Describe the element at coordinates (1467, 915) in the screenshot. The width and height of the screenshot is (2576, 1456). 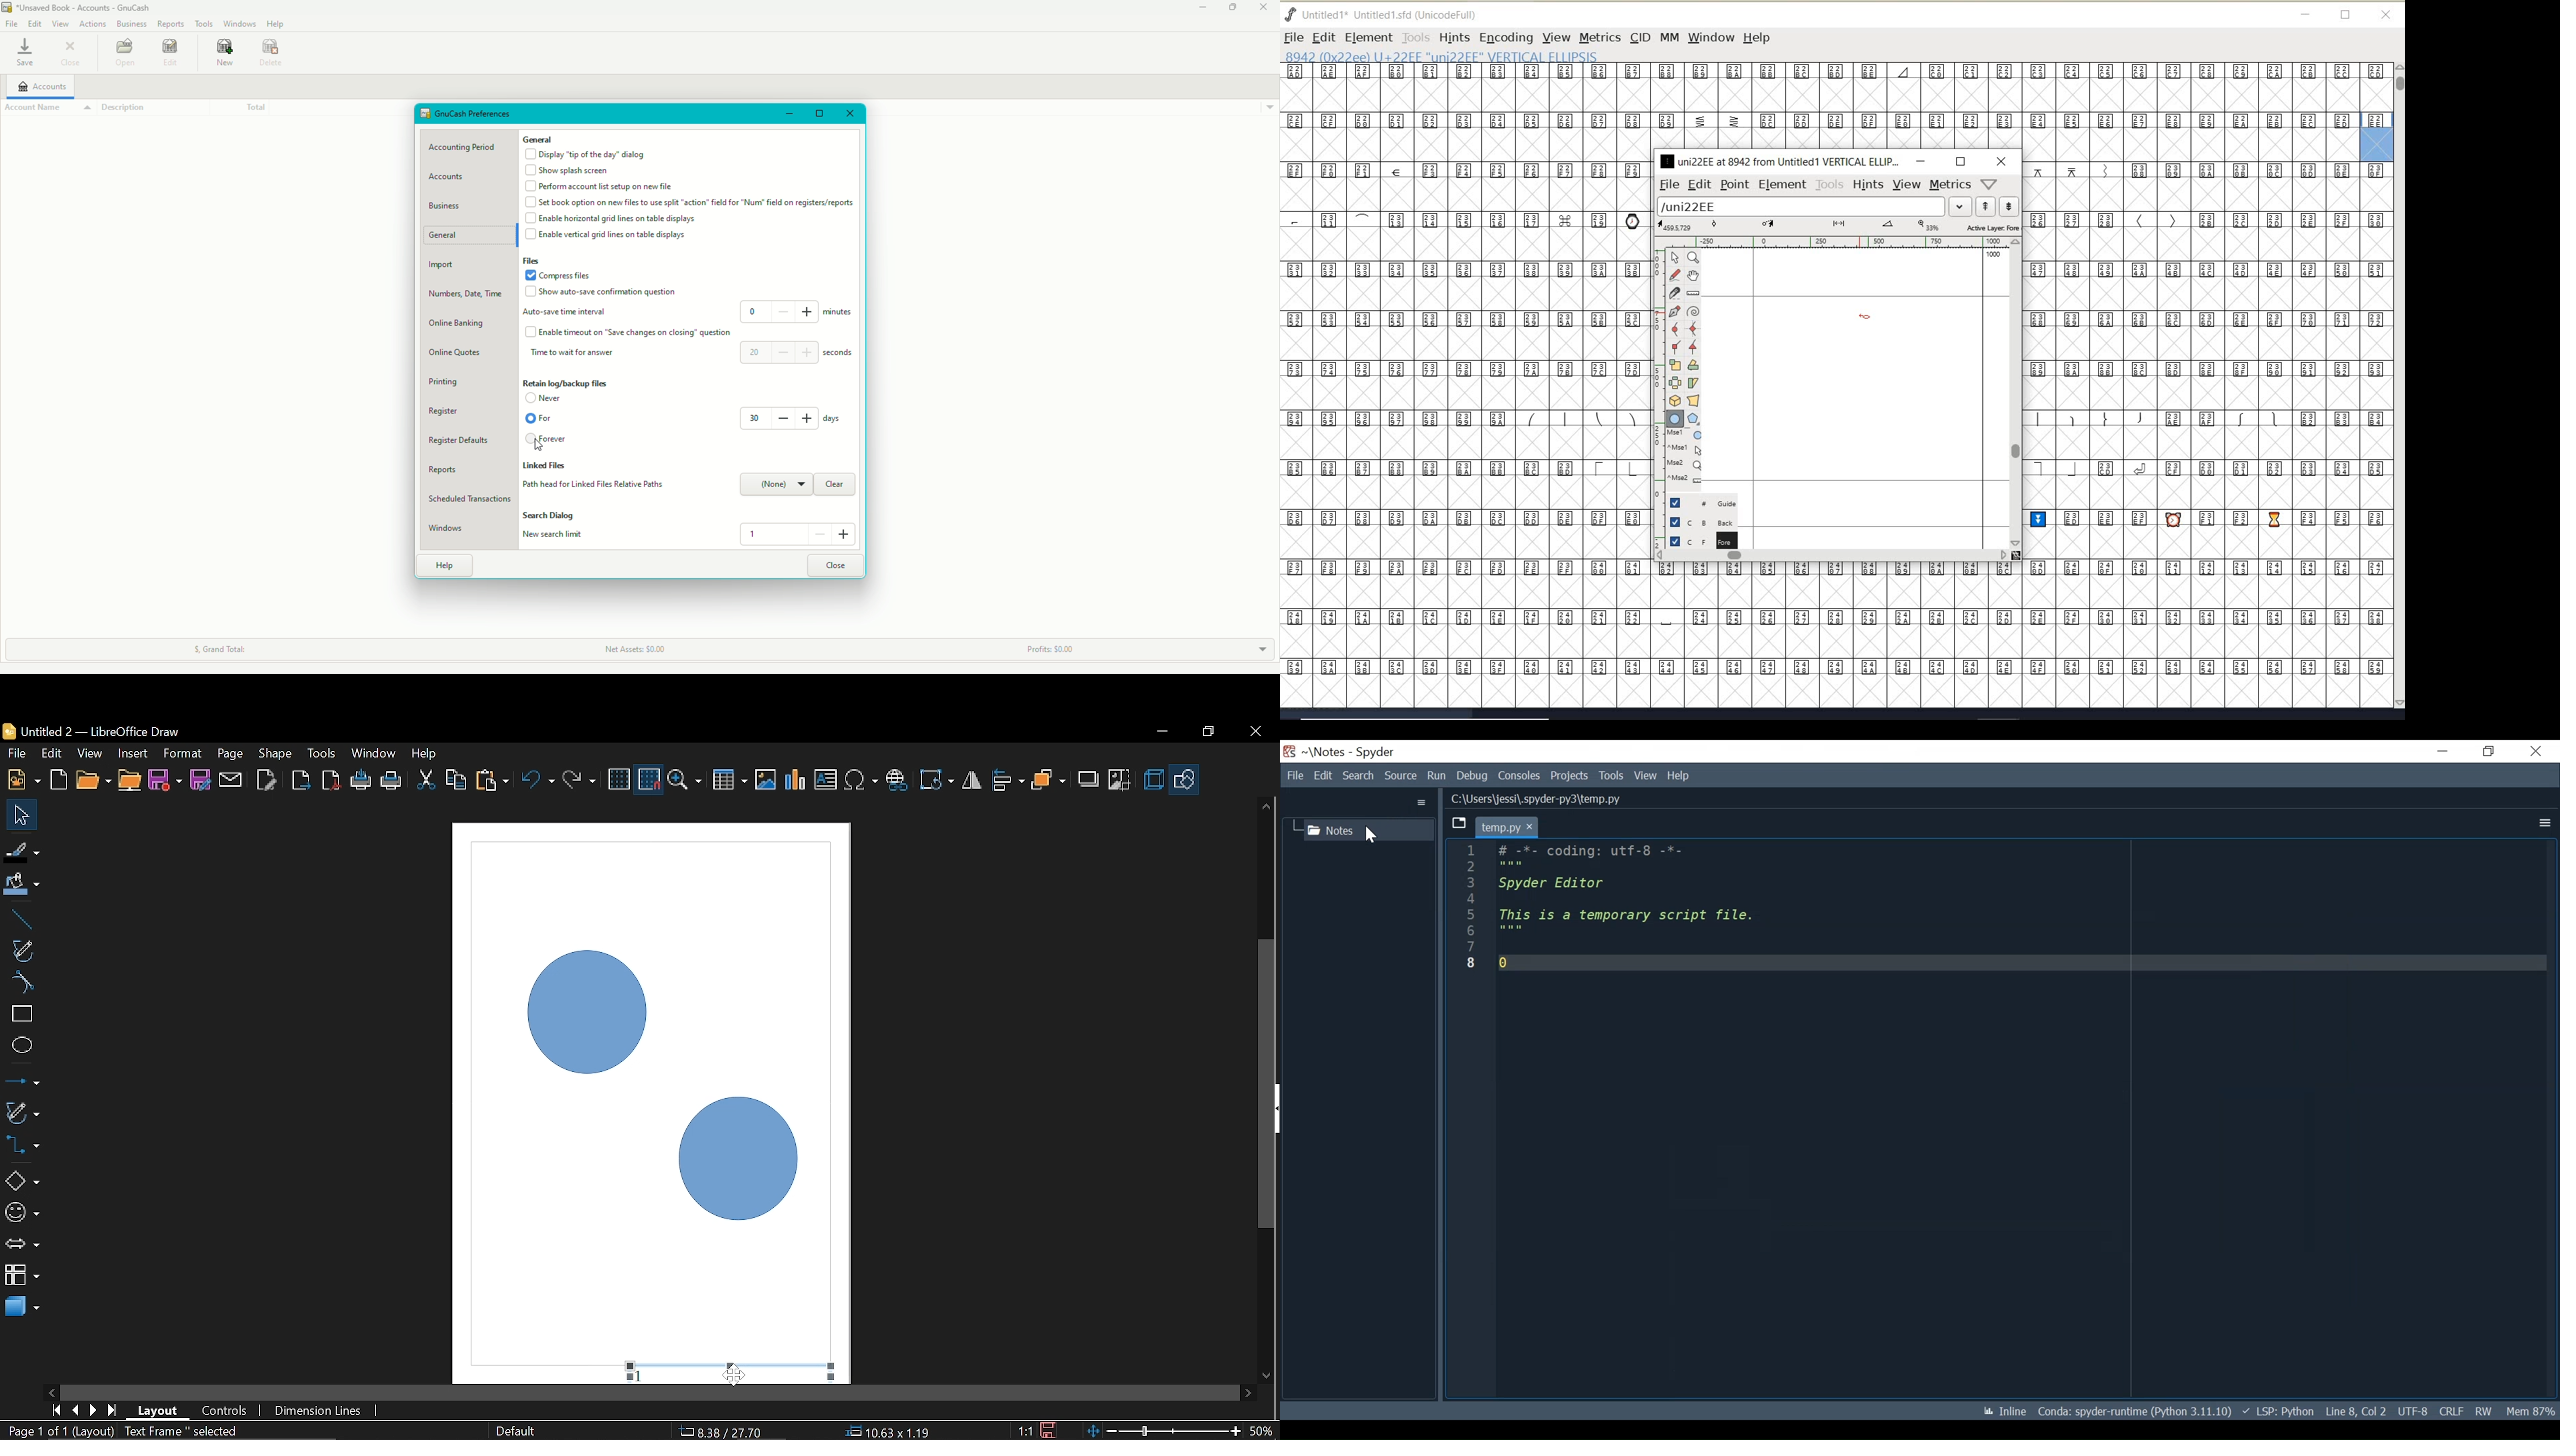
I see `5` at that location.